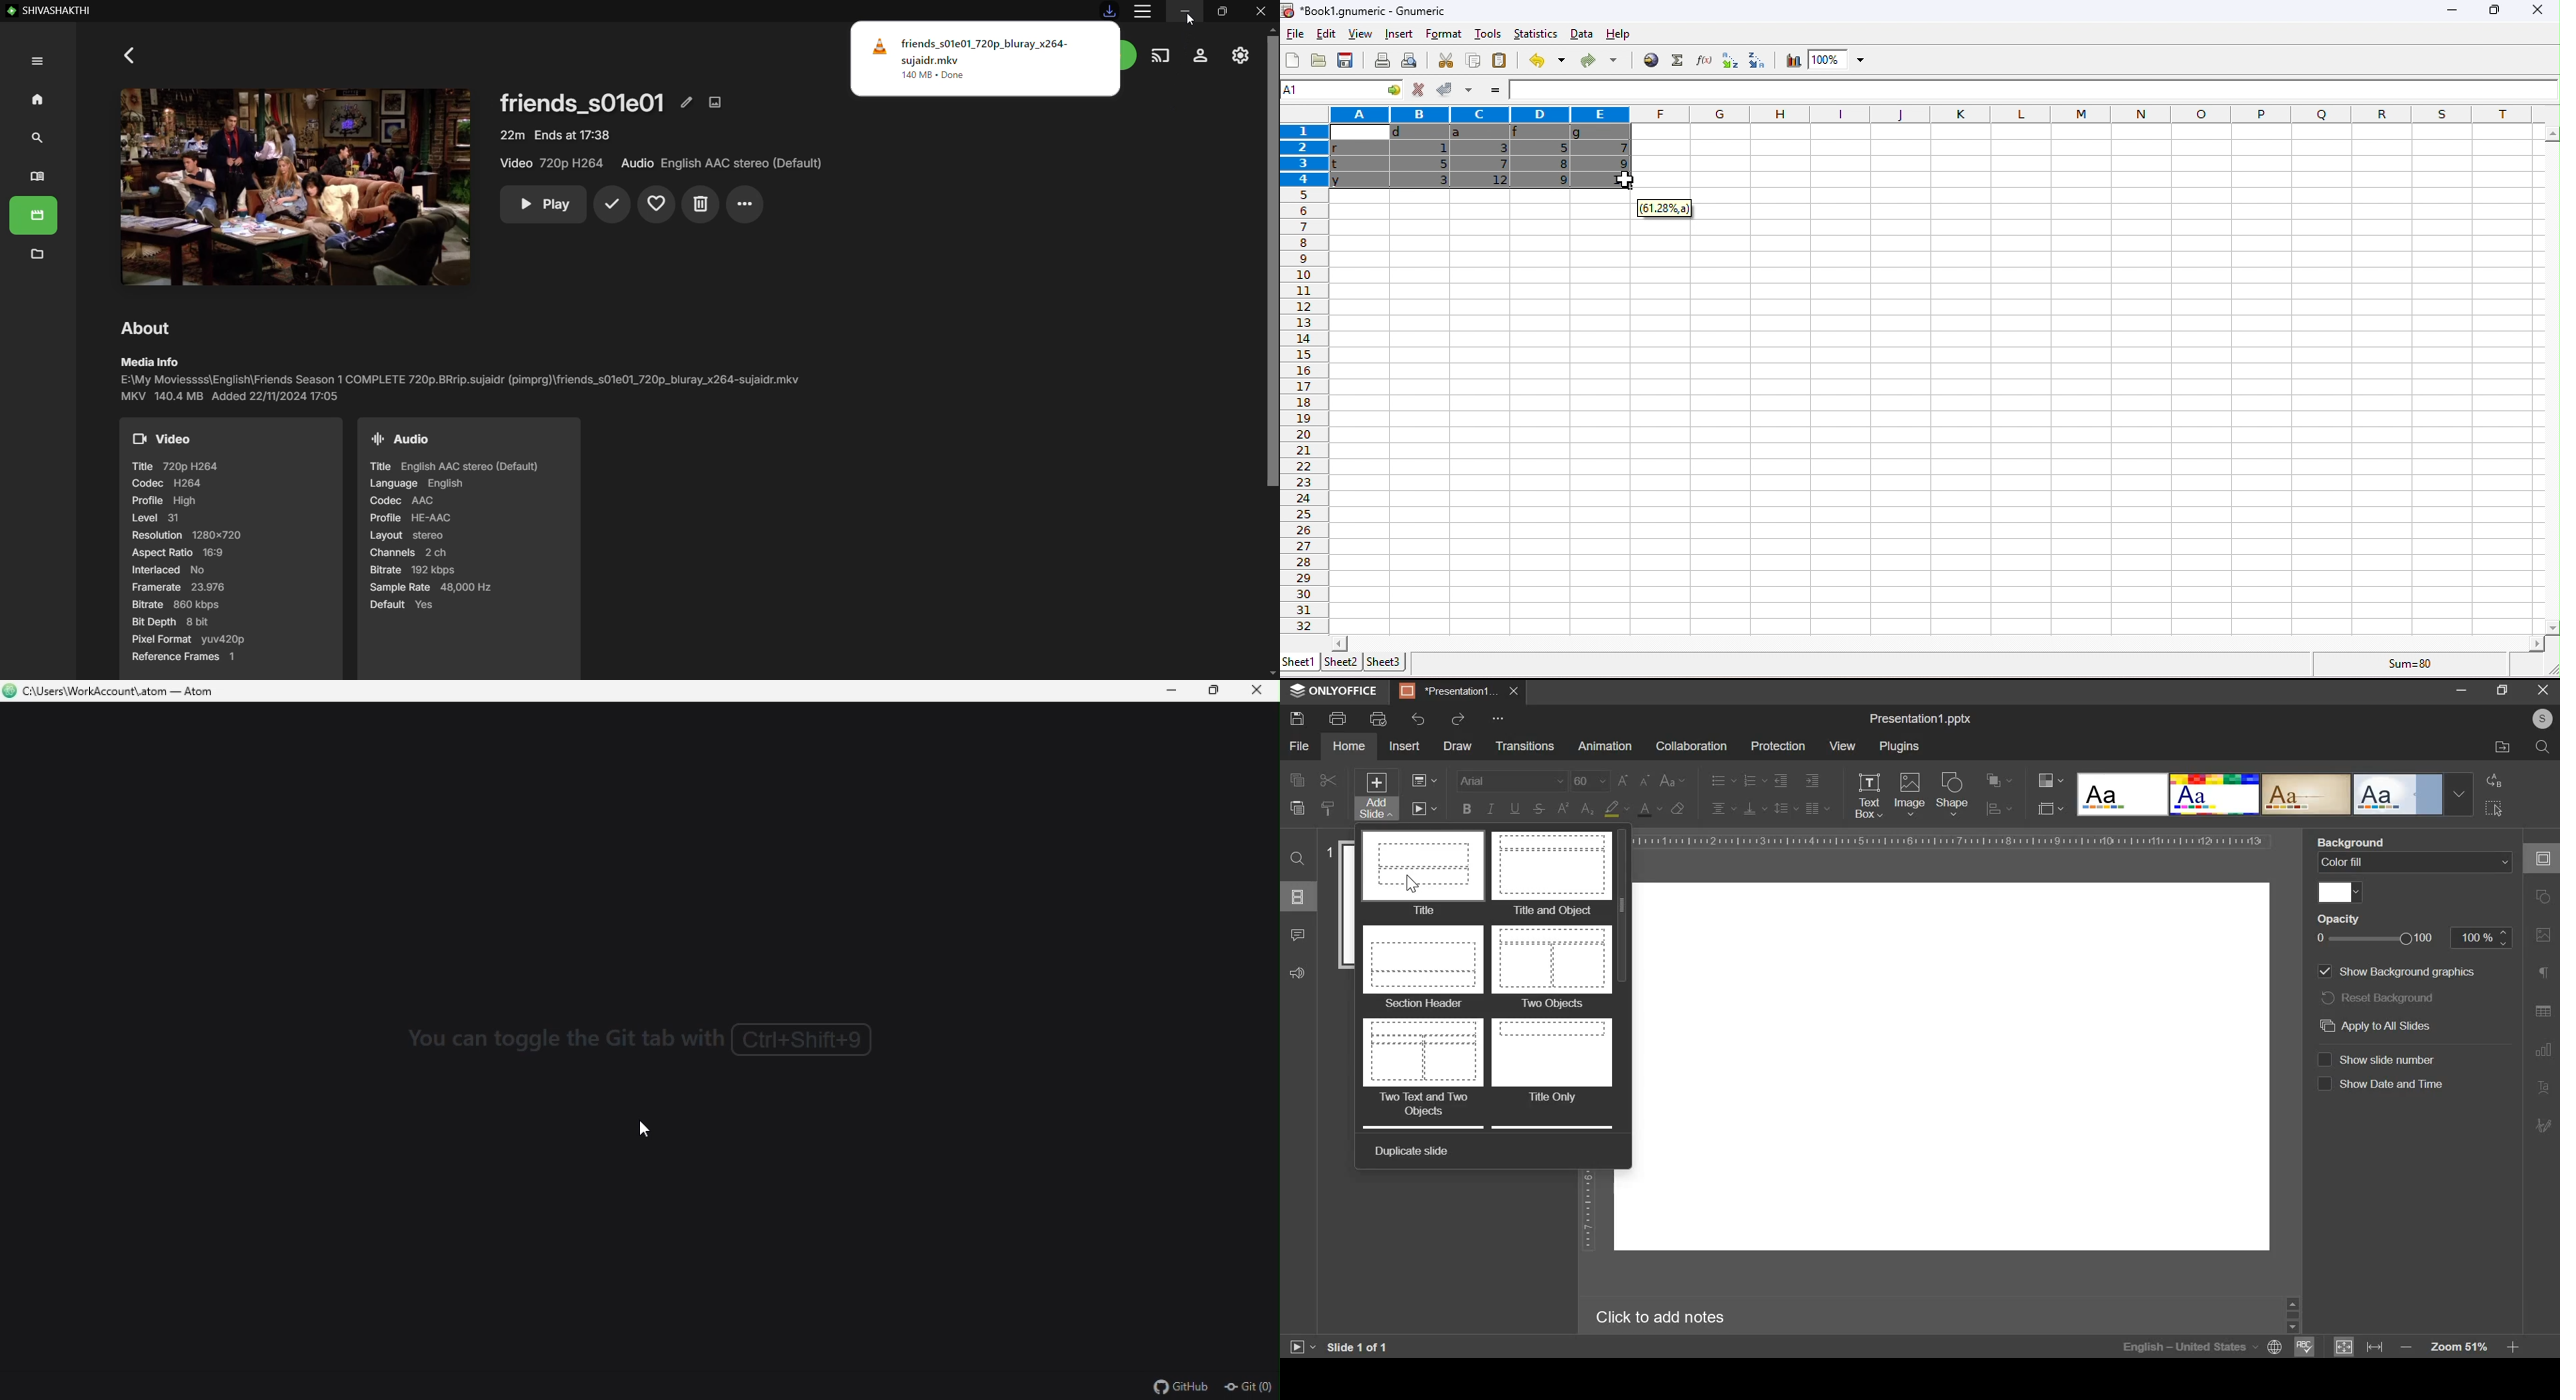 The height and width of the screenshot is (1400, 2576). Describe the element at coordinates (1390, 90) in the screenshot. I see `cell options` at that location.